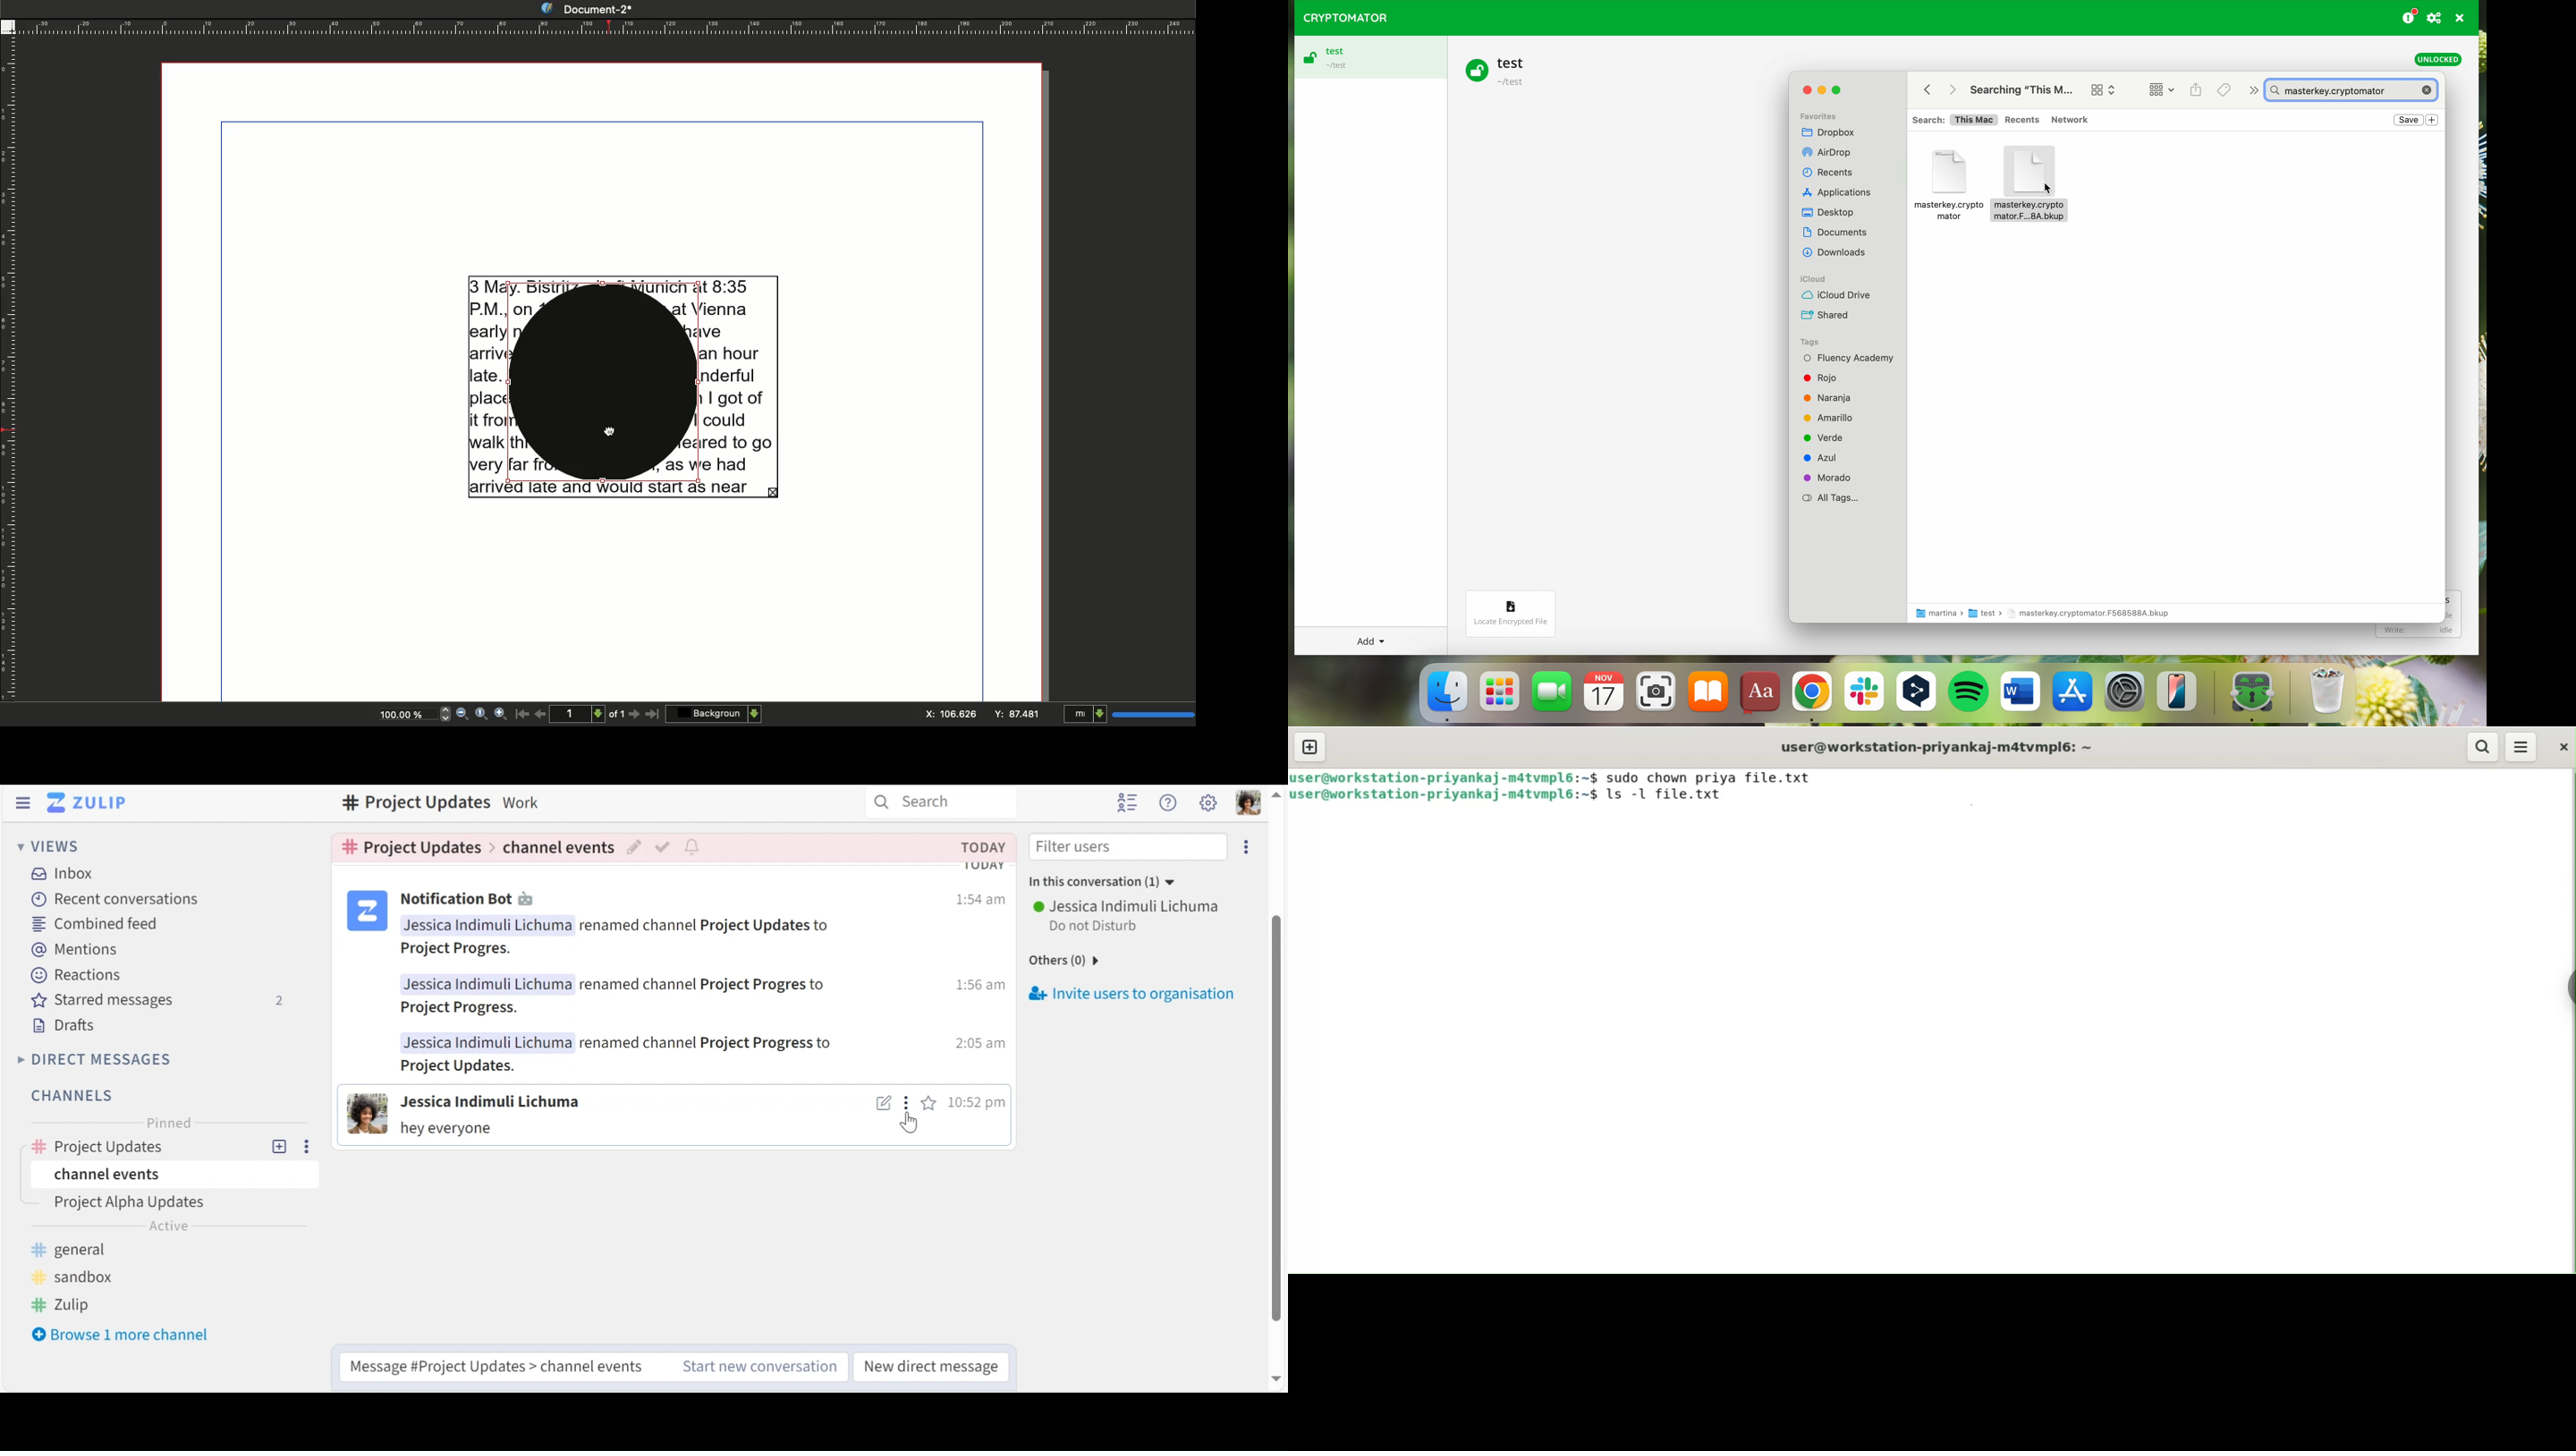 This screenshot has height=1456, width=2576. I want to click on zulip, so click(64, 1303).